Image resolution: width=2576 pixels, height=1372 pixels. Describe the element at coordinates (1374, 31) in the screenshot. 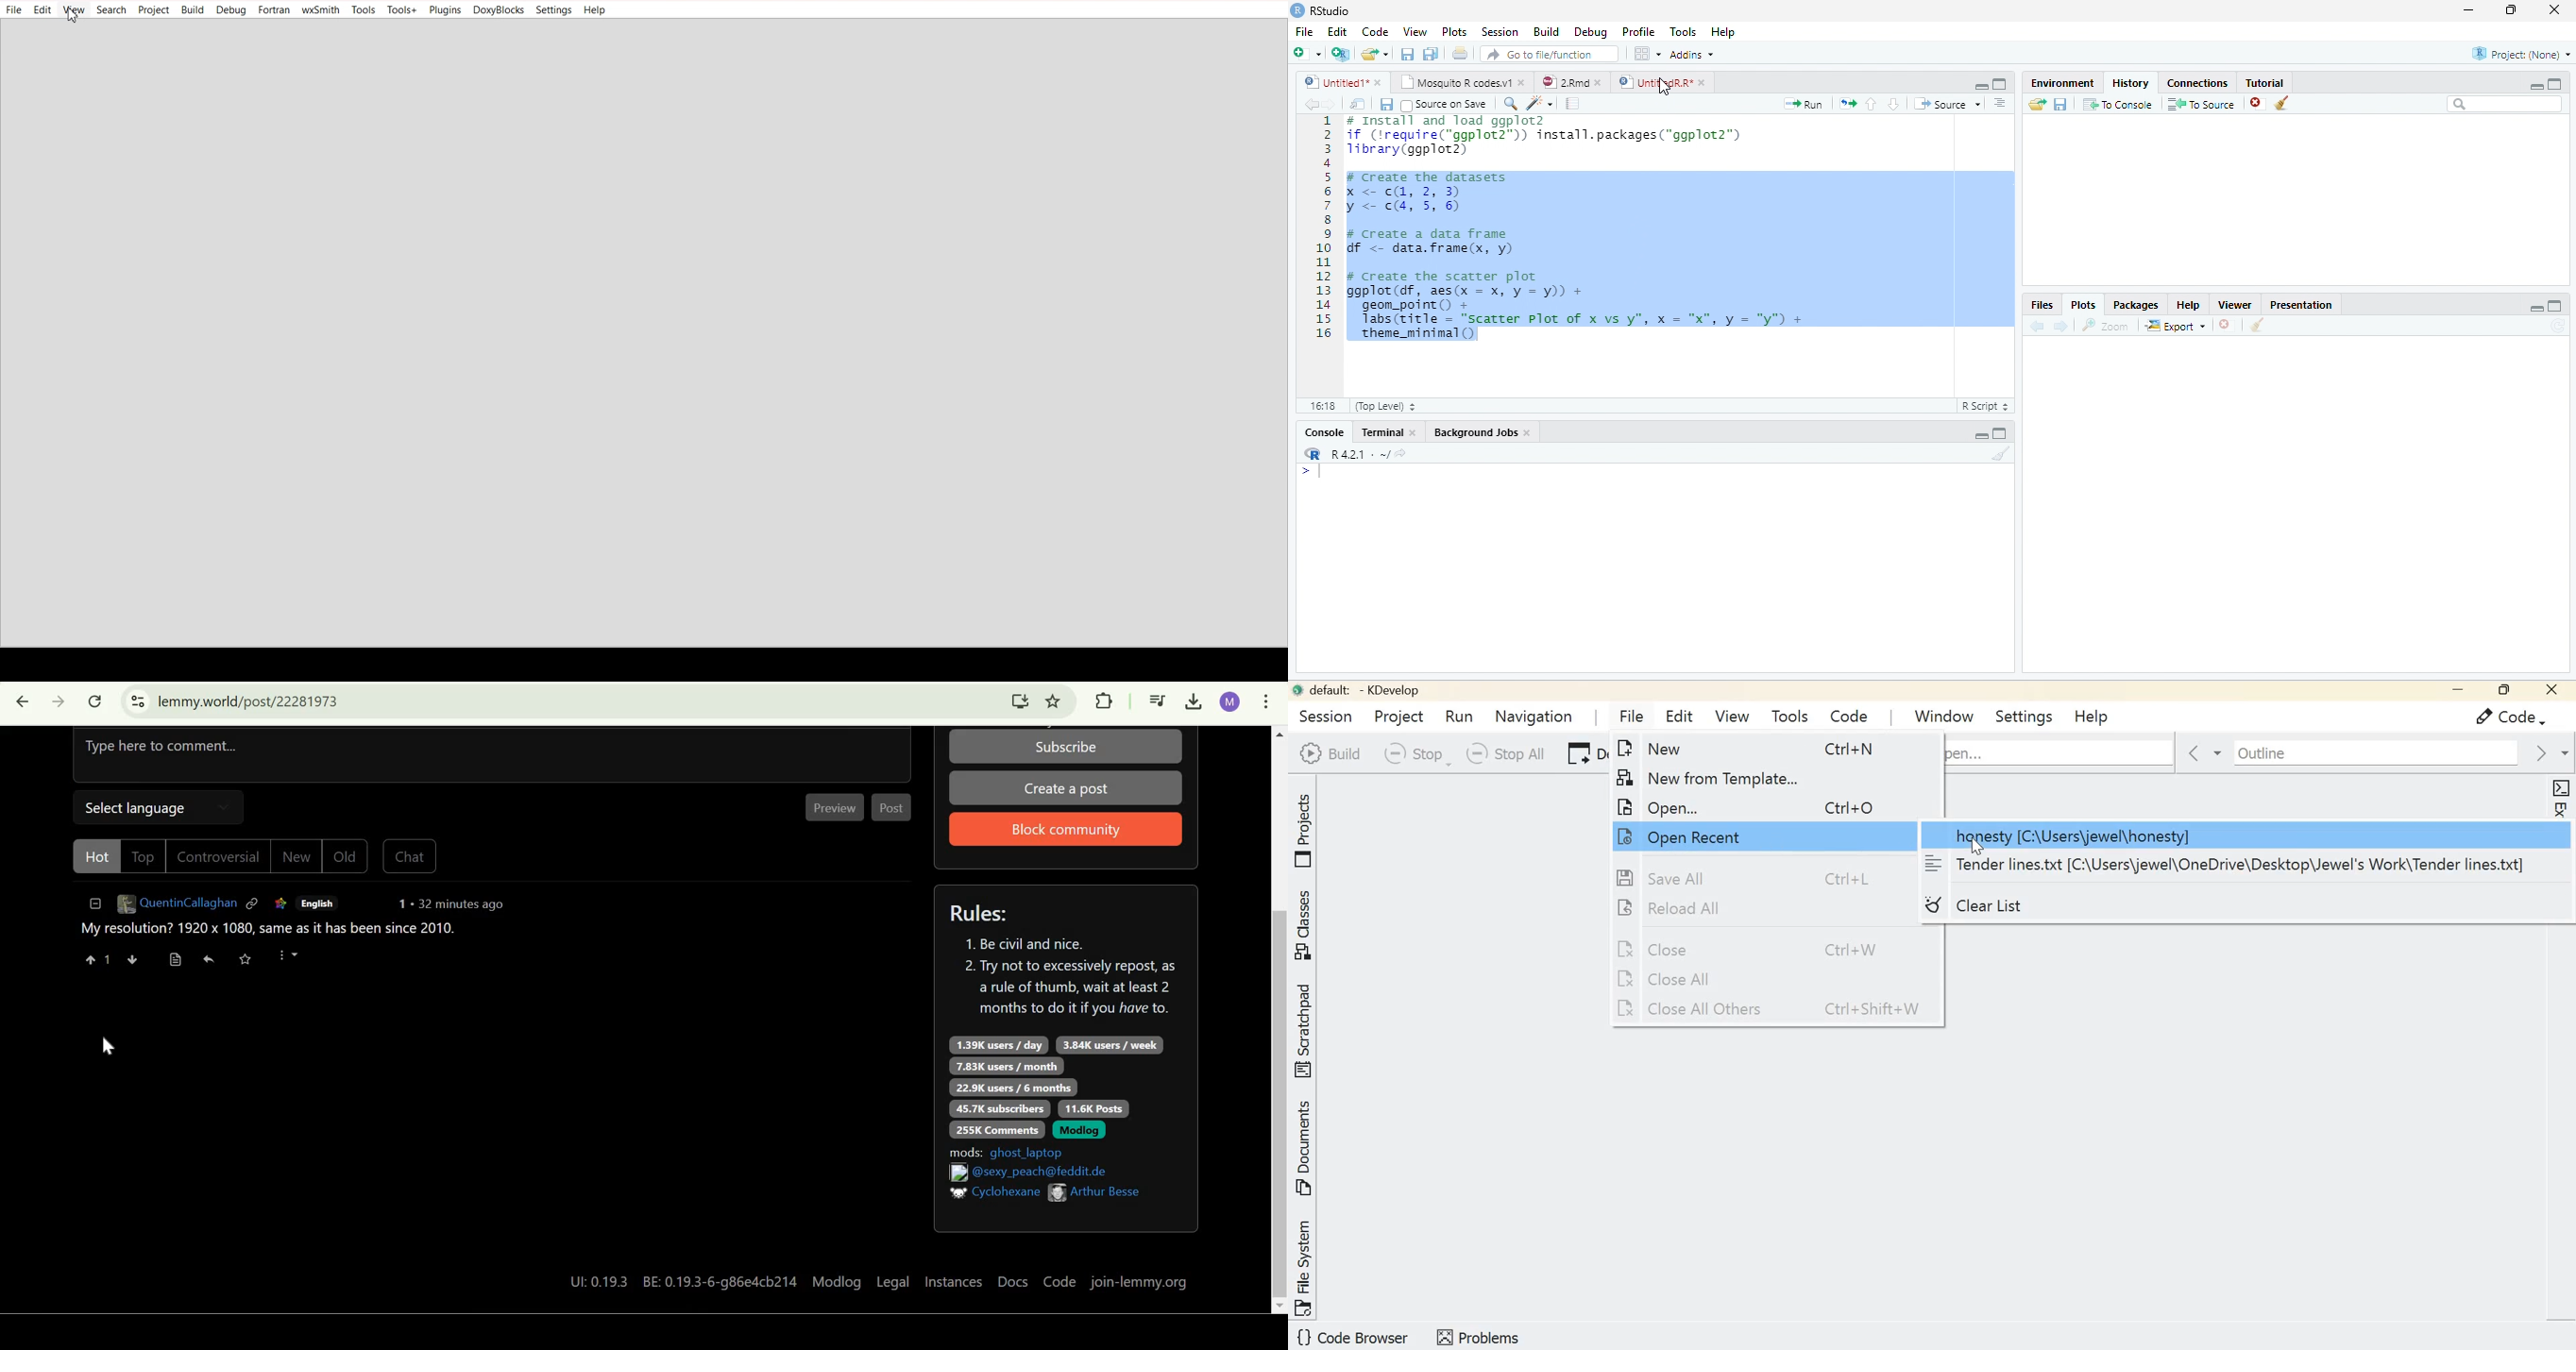

I see `Code` at that location.